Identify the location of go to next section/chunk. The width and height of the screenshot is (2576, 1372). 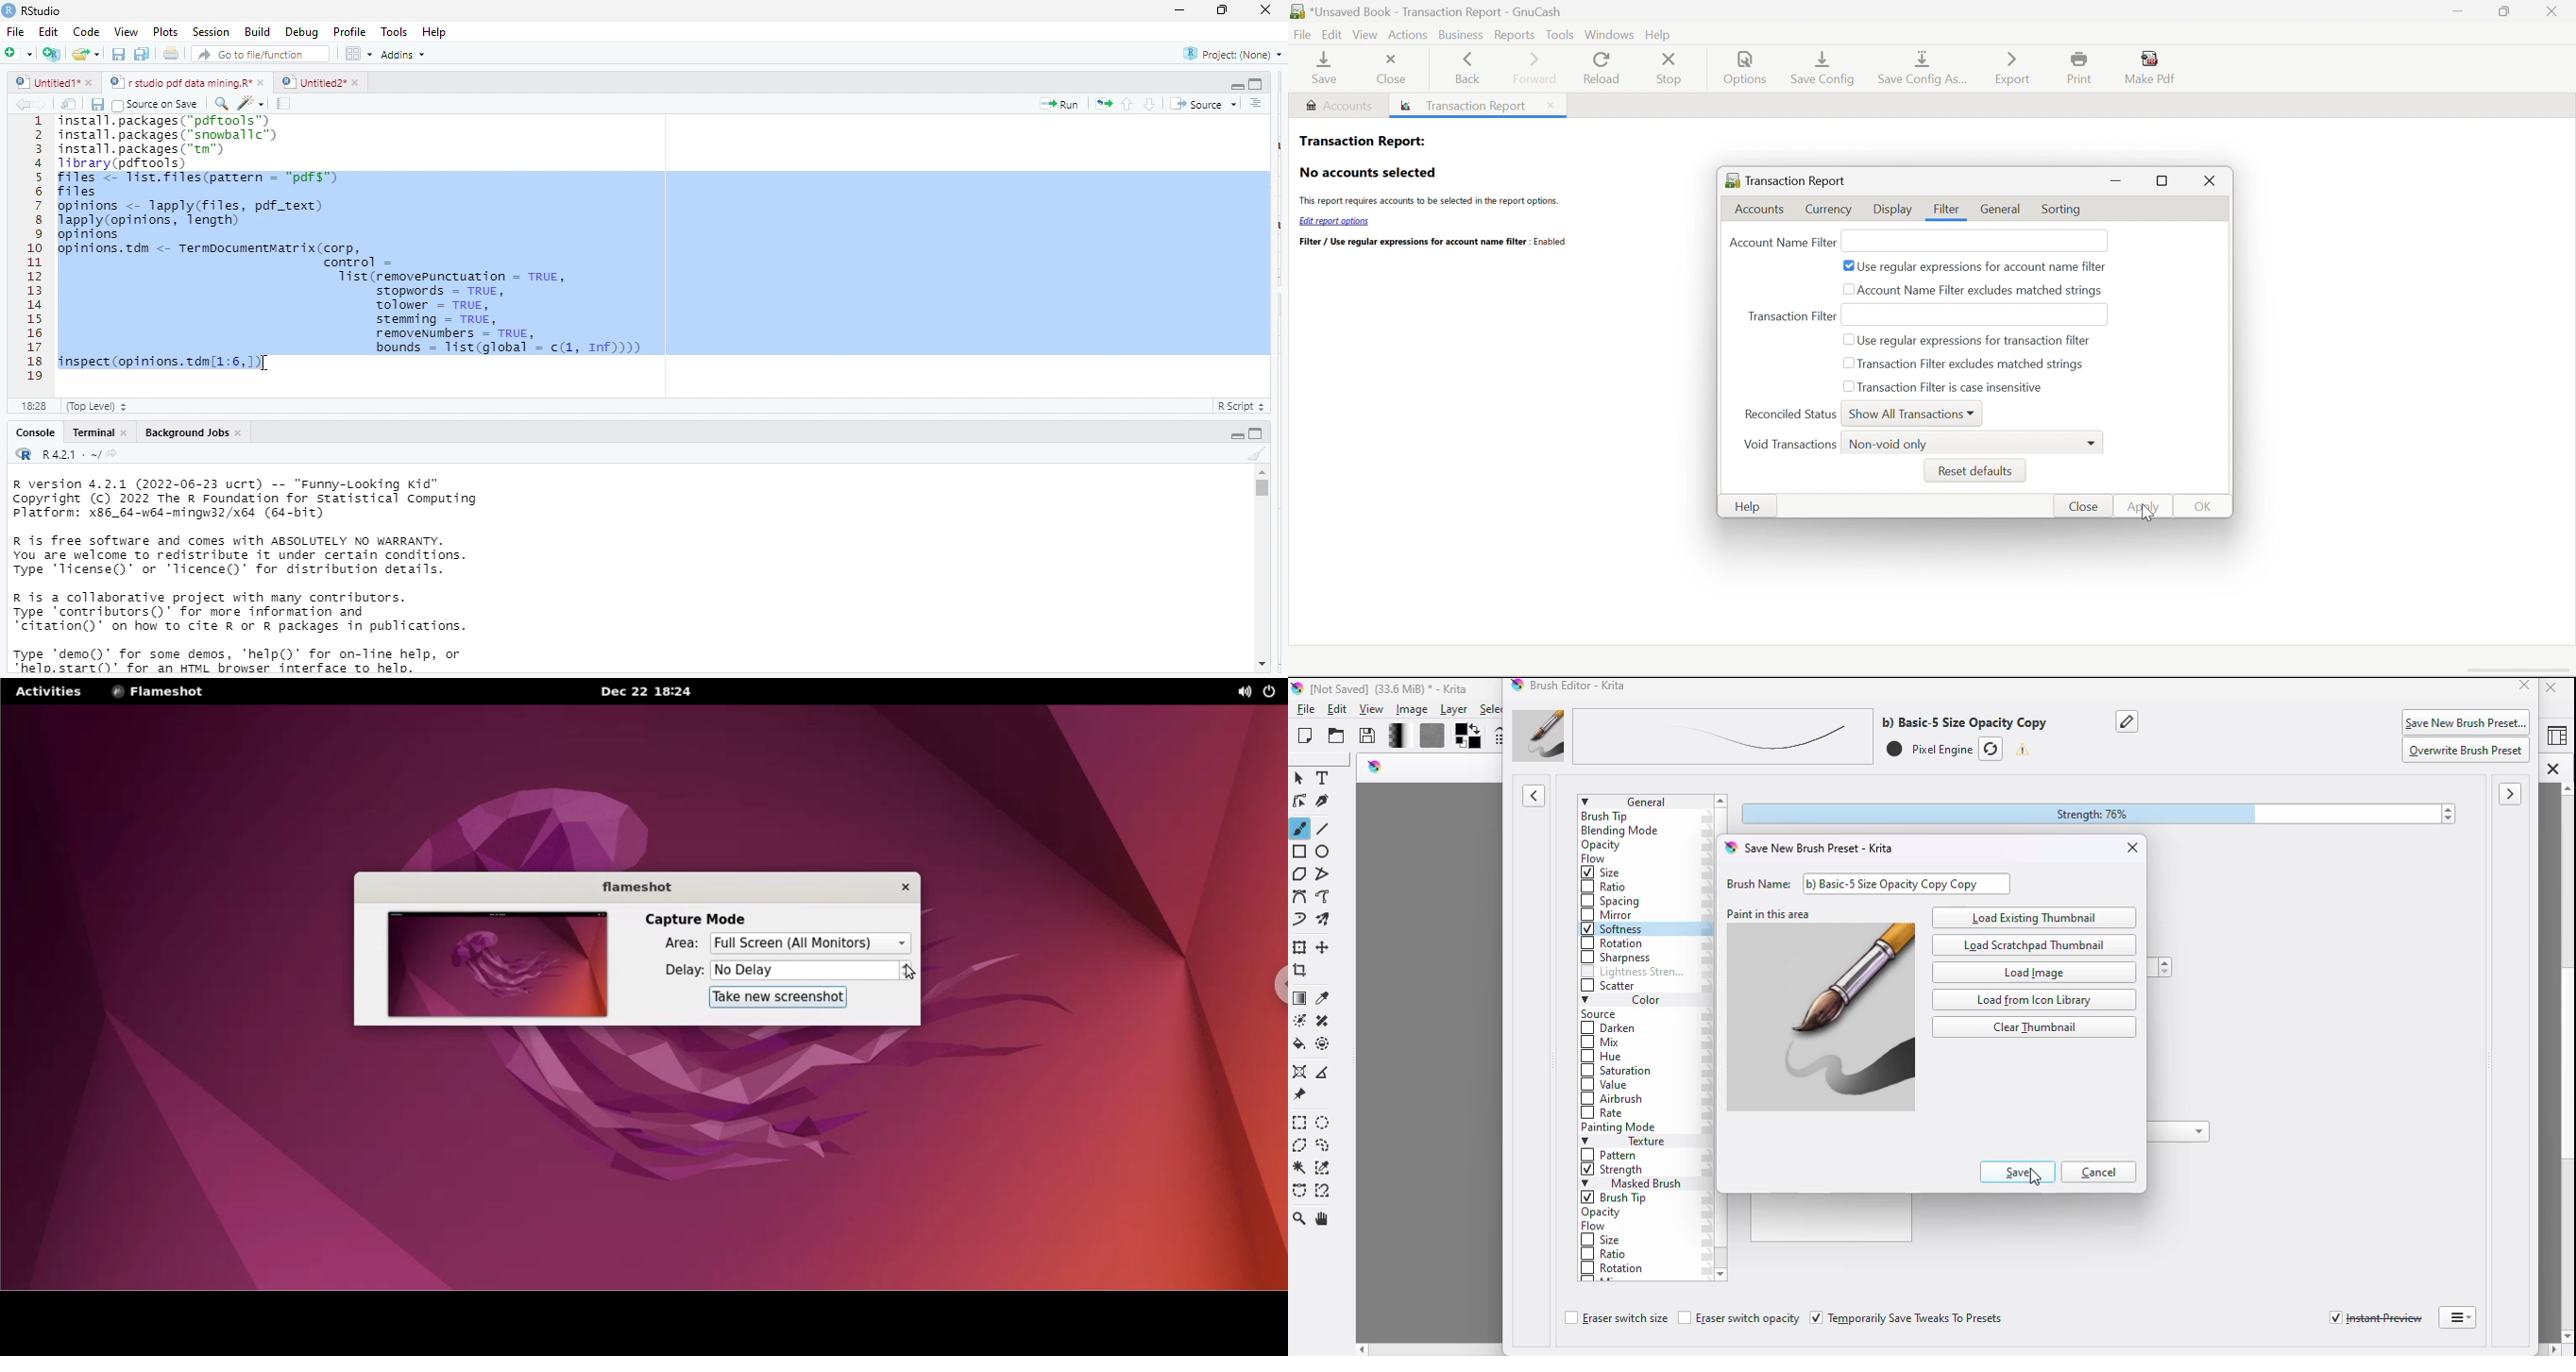
(1151, 104).